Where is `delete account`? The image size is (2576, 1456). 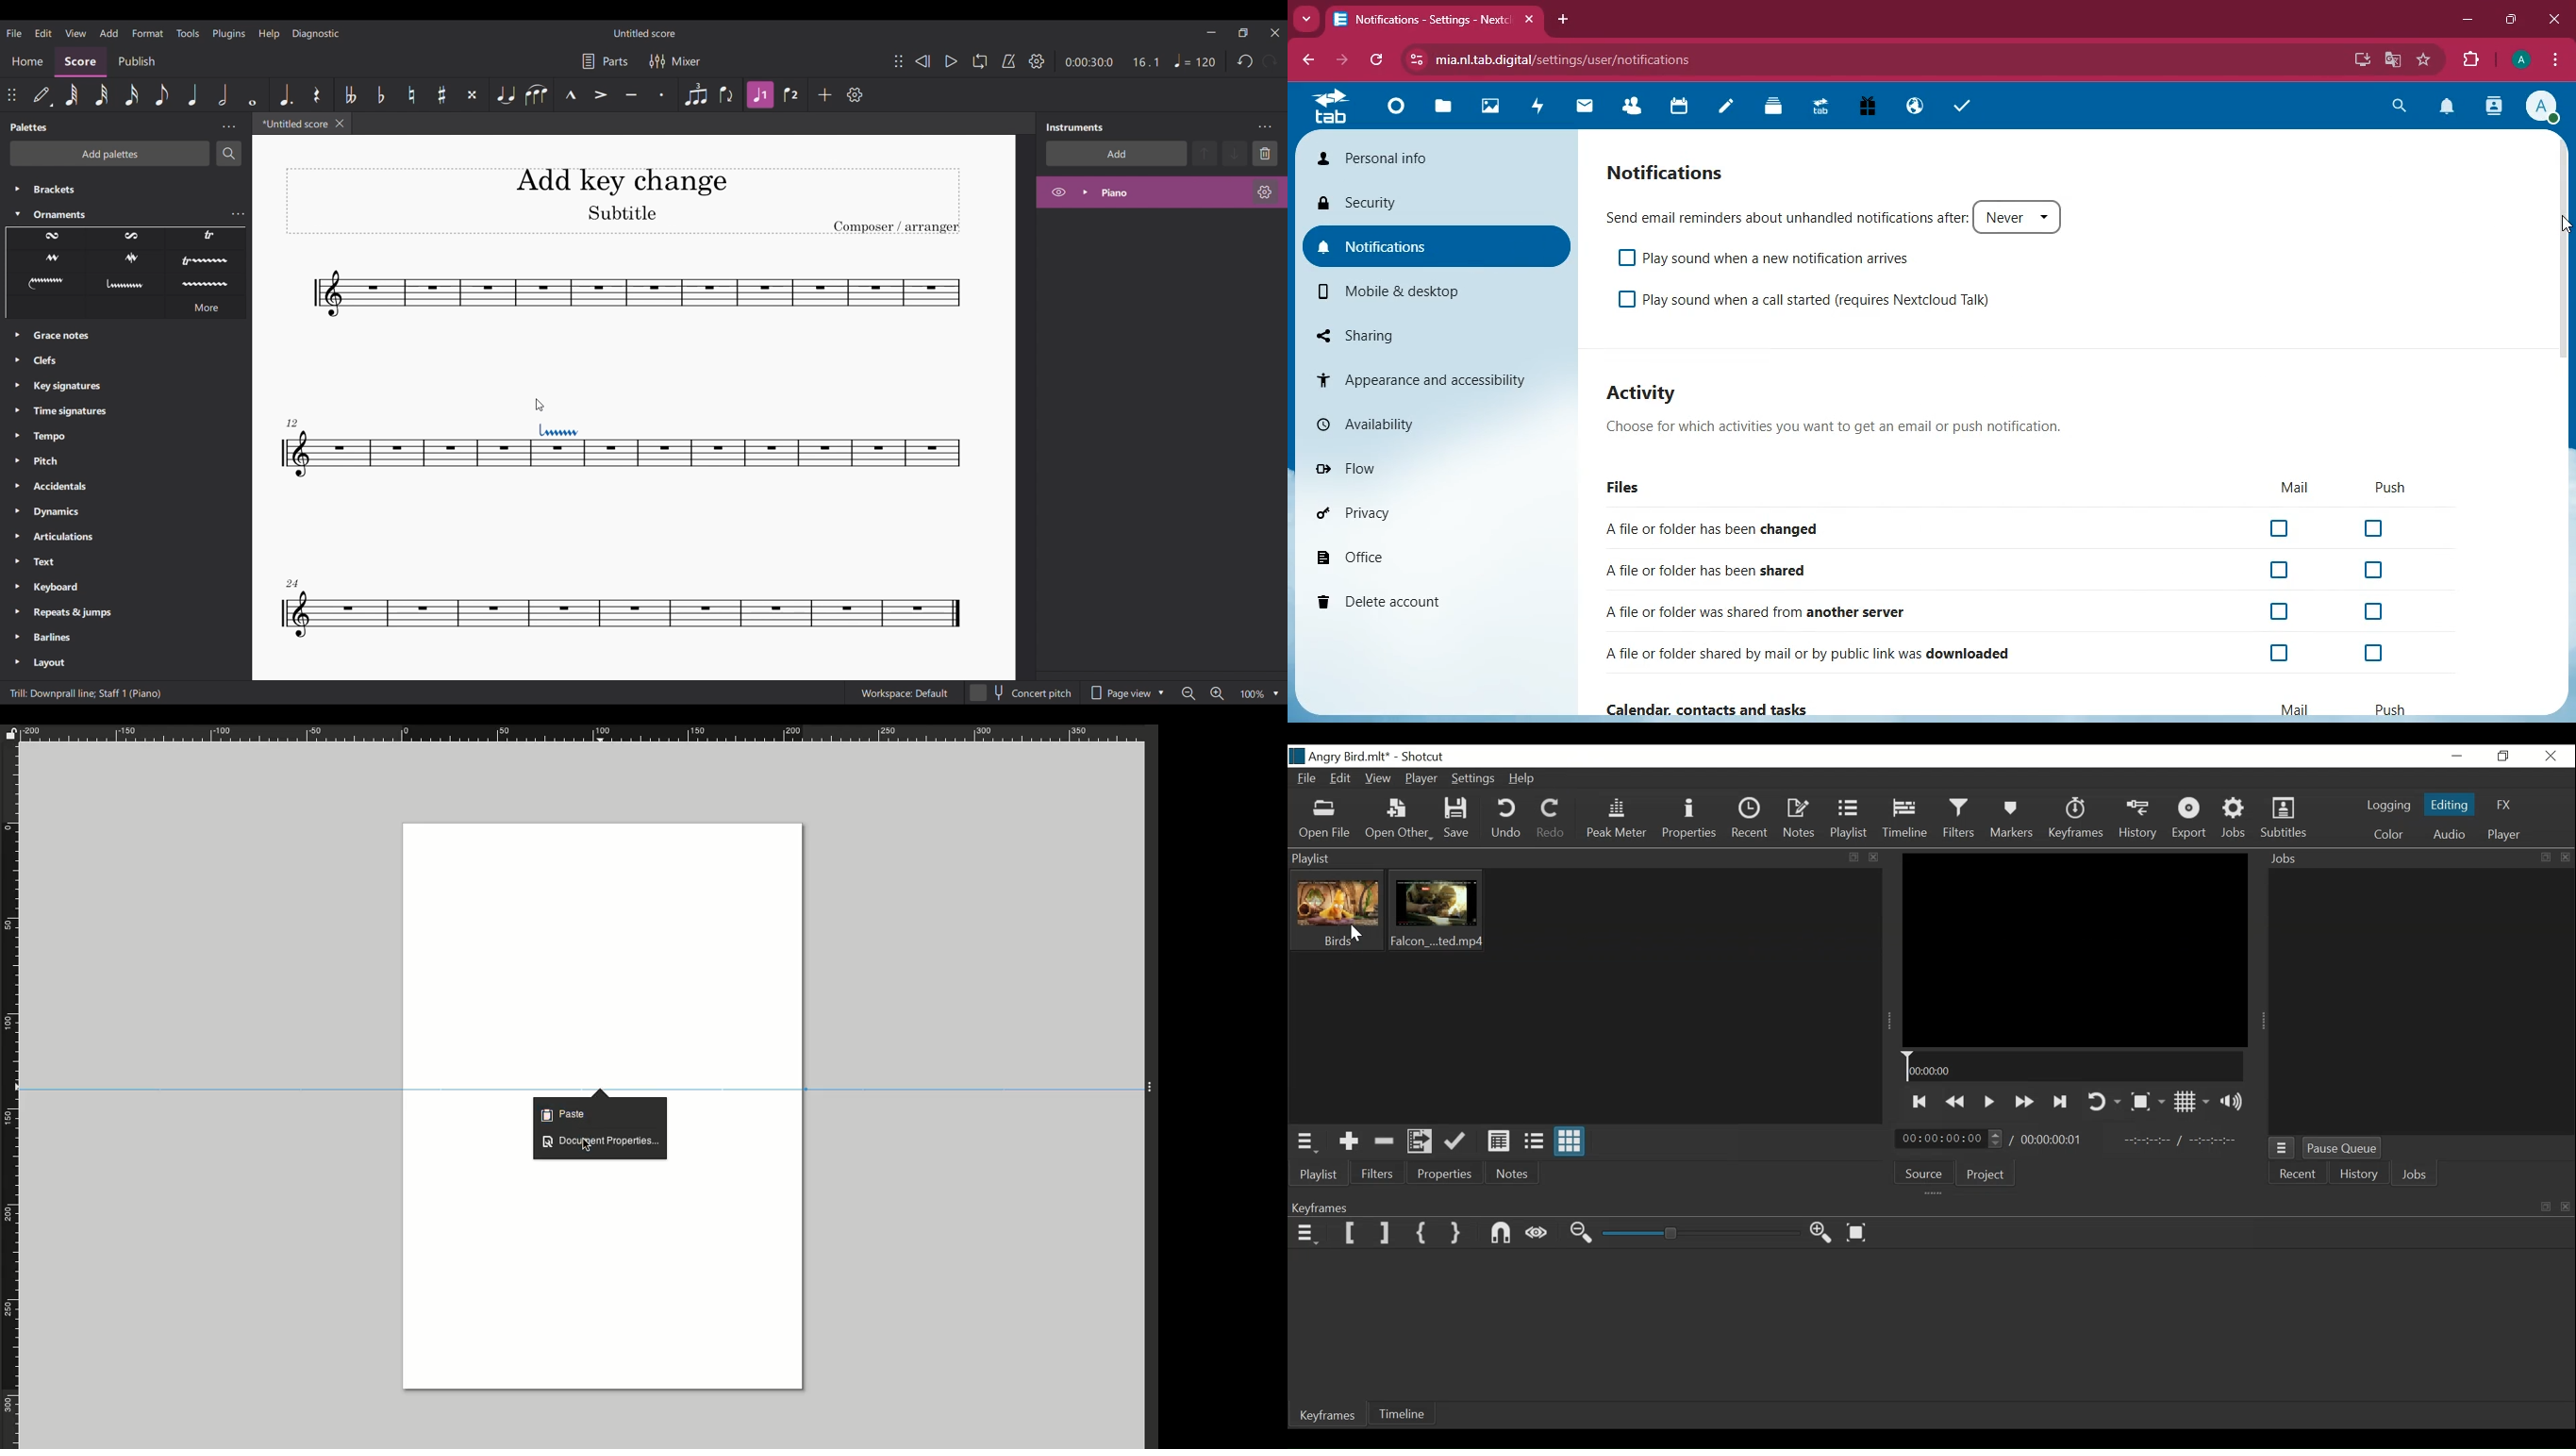
delete account is located at coordinates (1430, 601).